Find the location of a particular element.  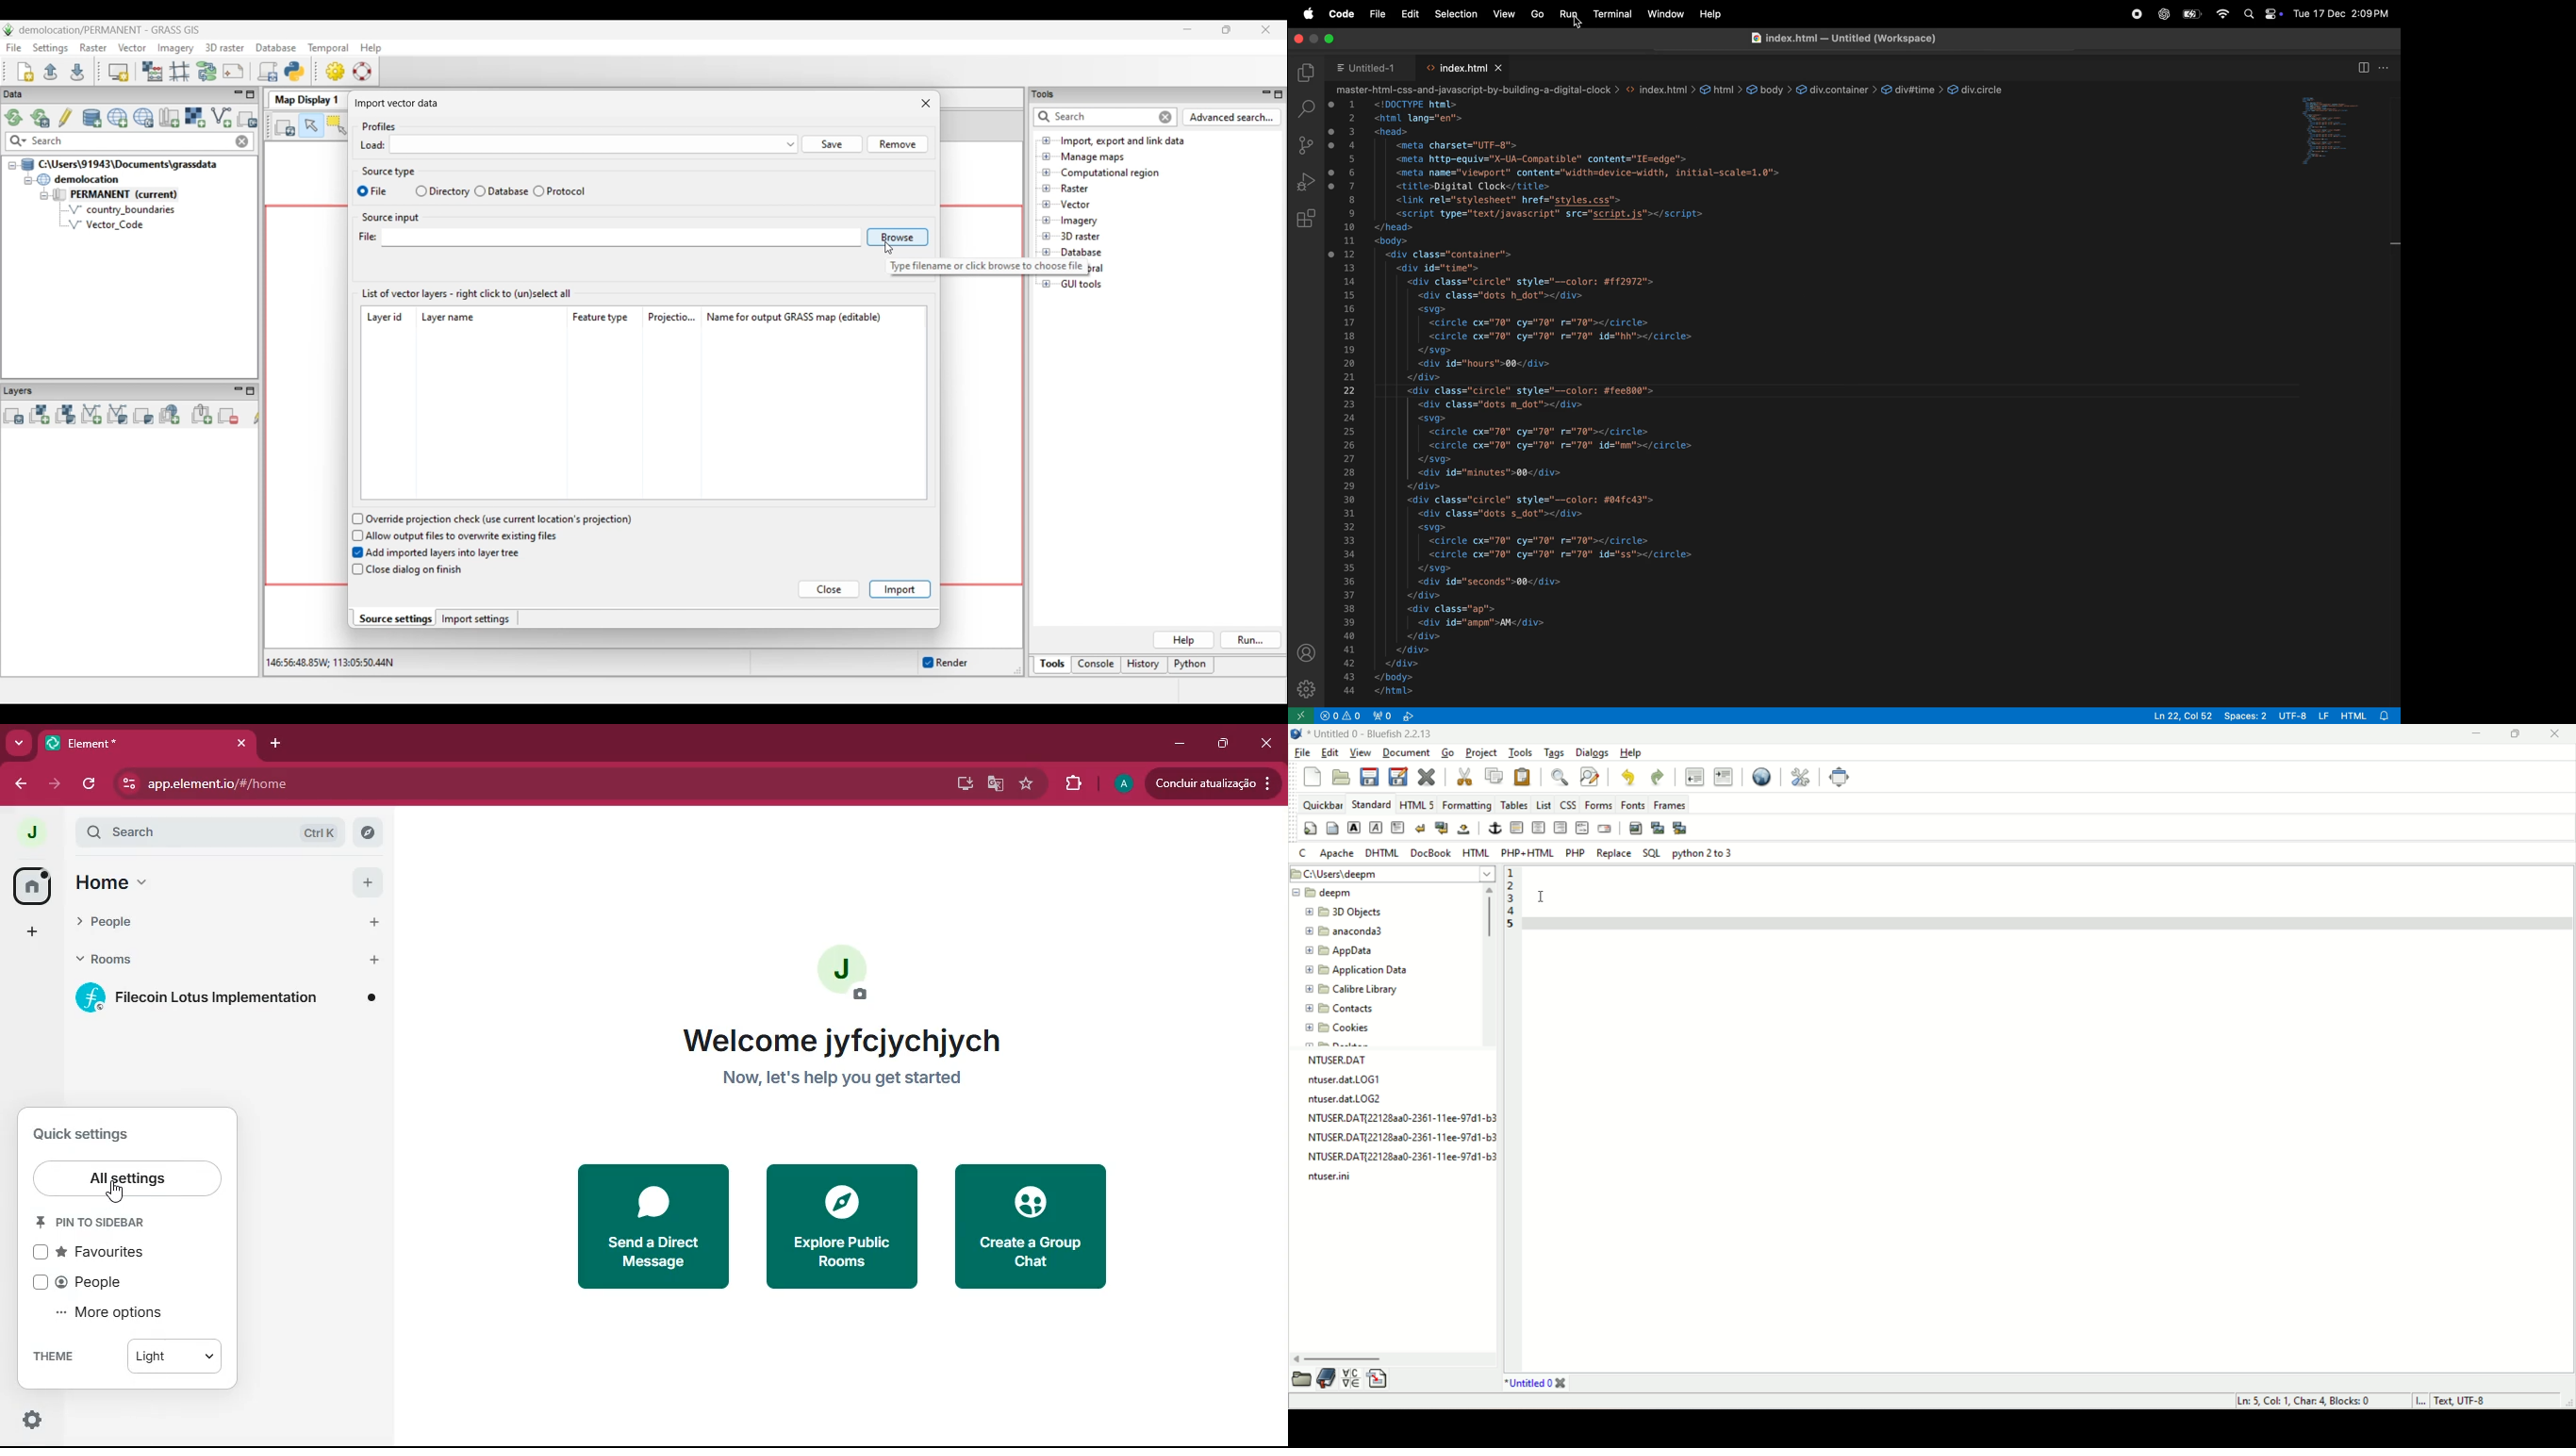

help is located at coordinates (1712, 14).